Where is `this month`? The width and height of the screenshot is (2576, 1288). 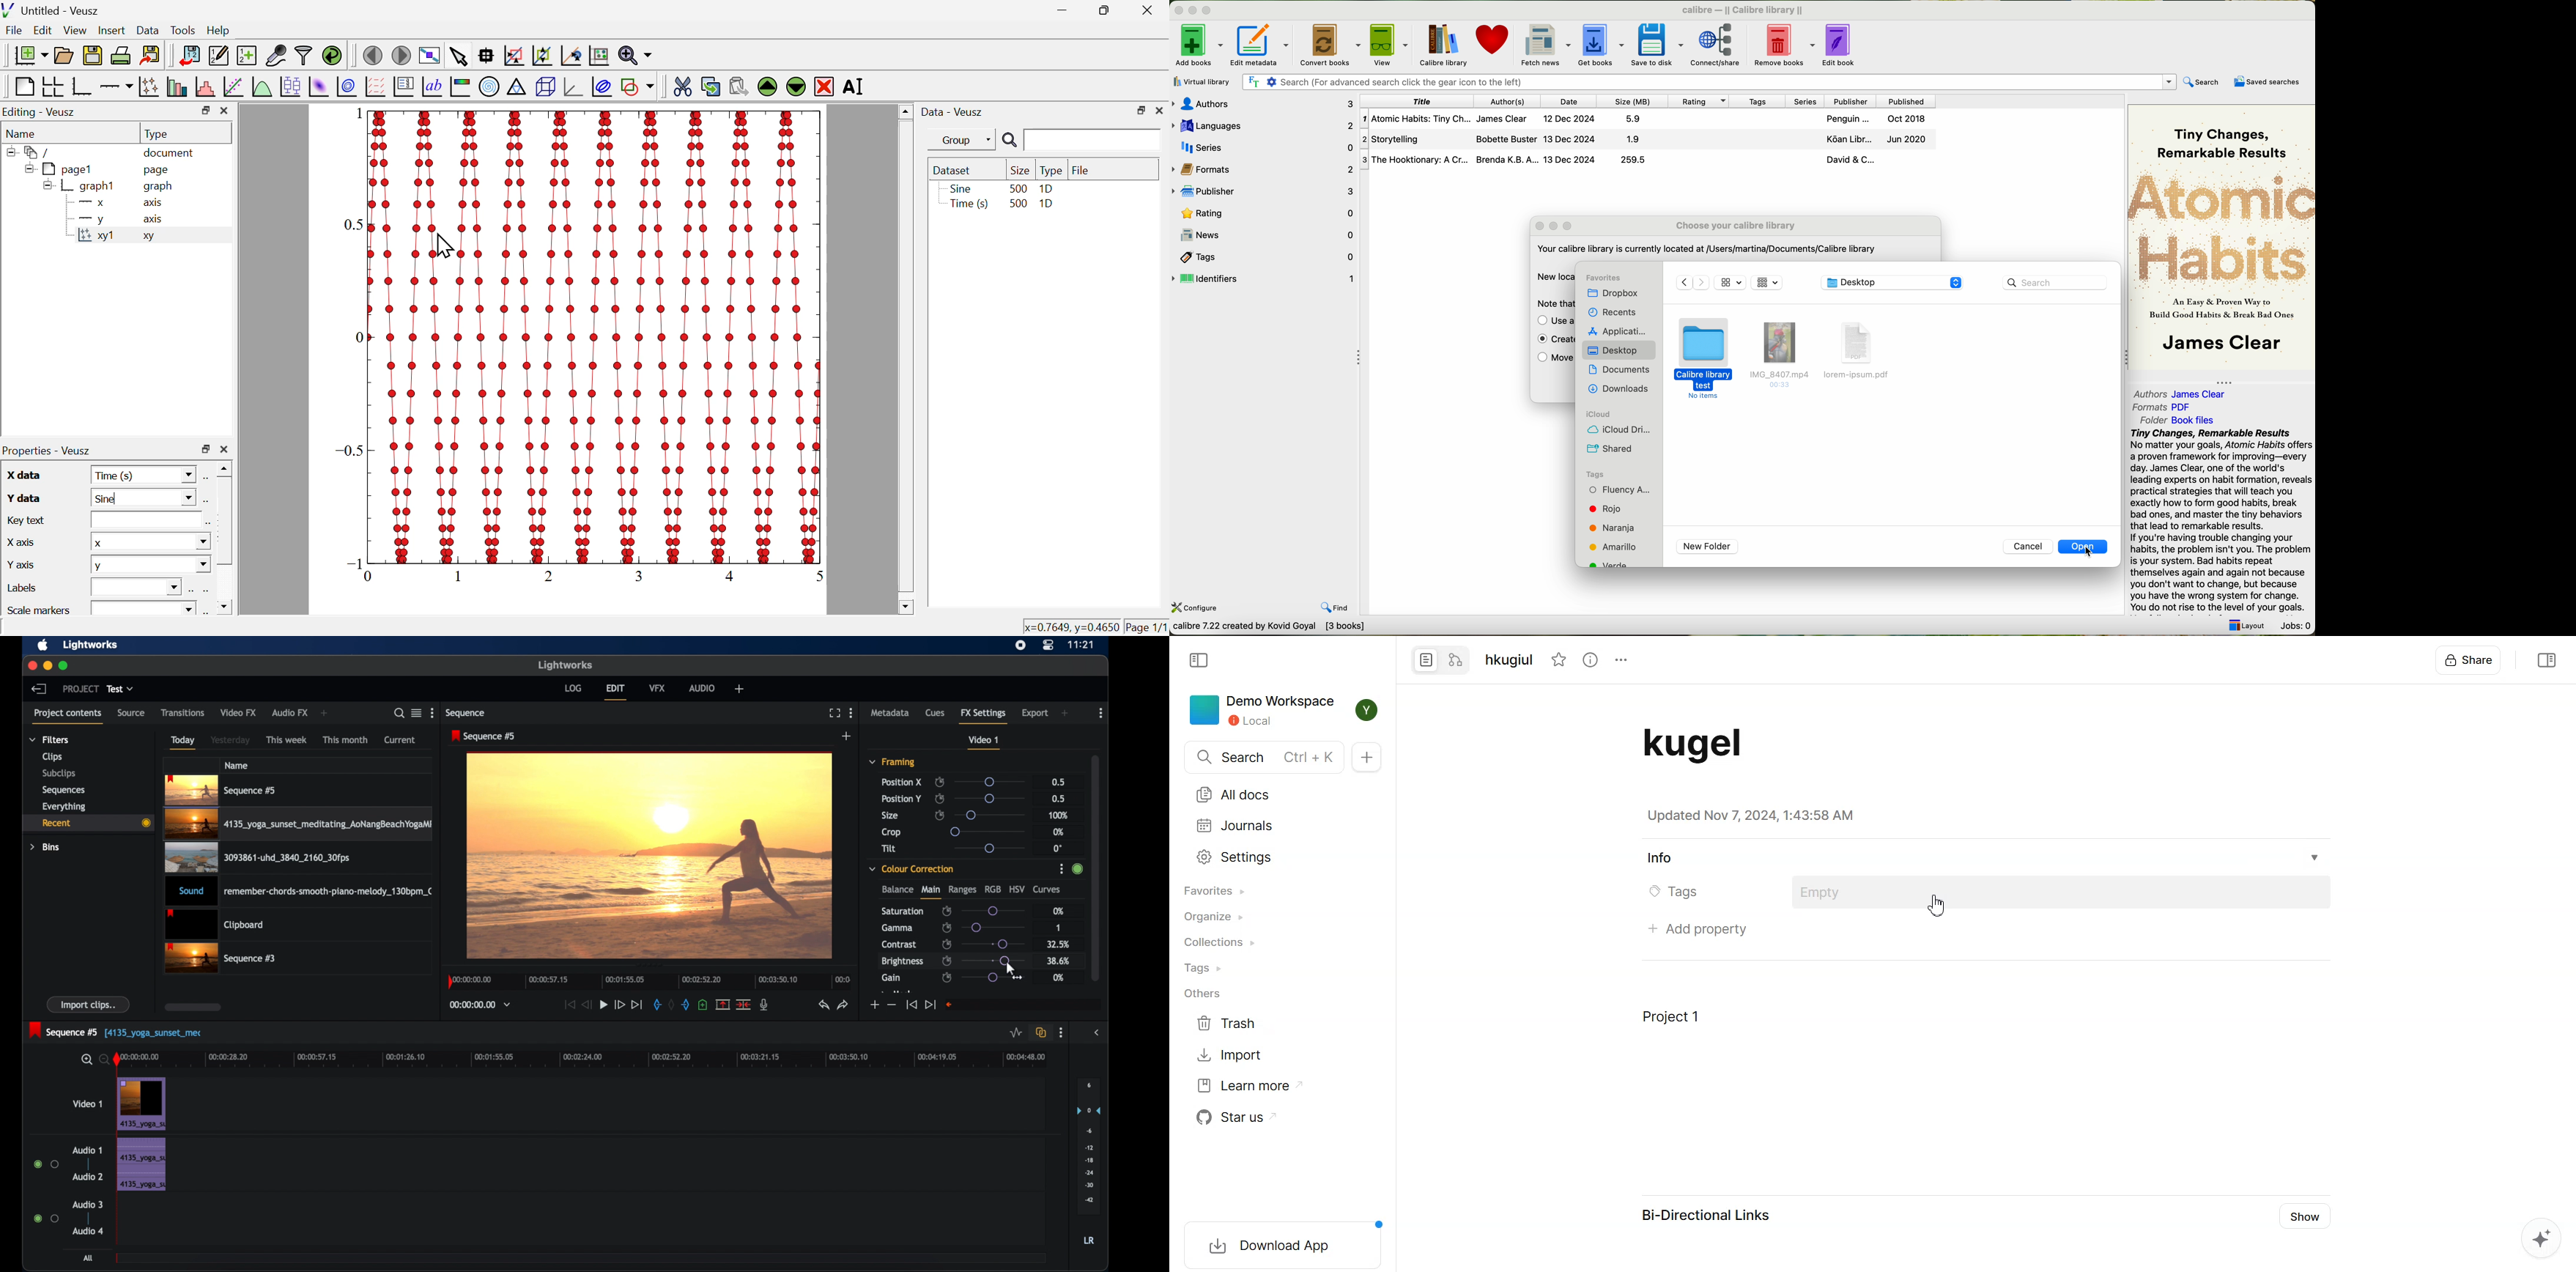
this month is located at coordinates (345, 740).